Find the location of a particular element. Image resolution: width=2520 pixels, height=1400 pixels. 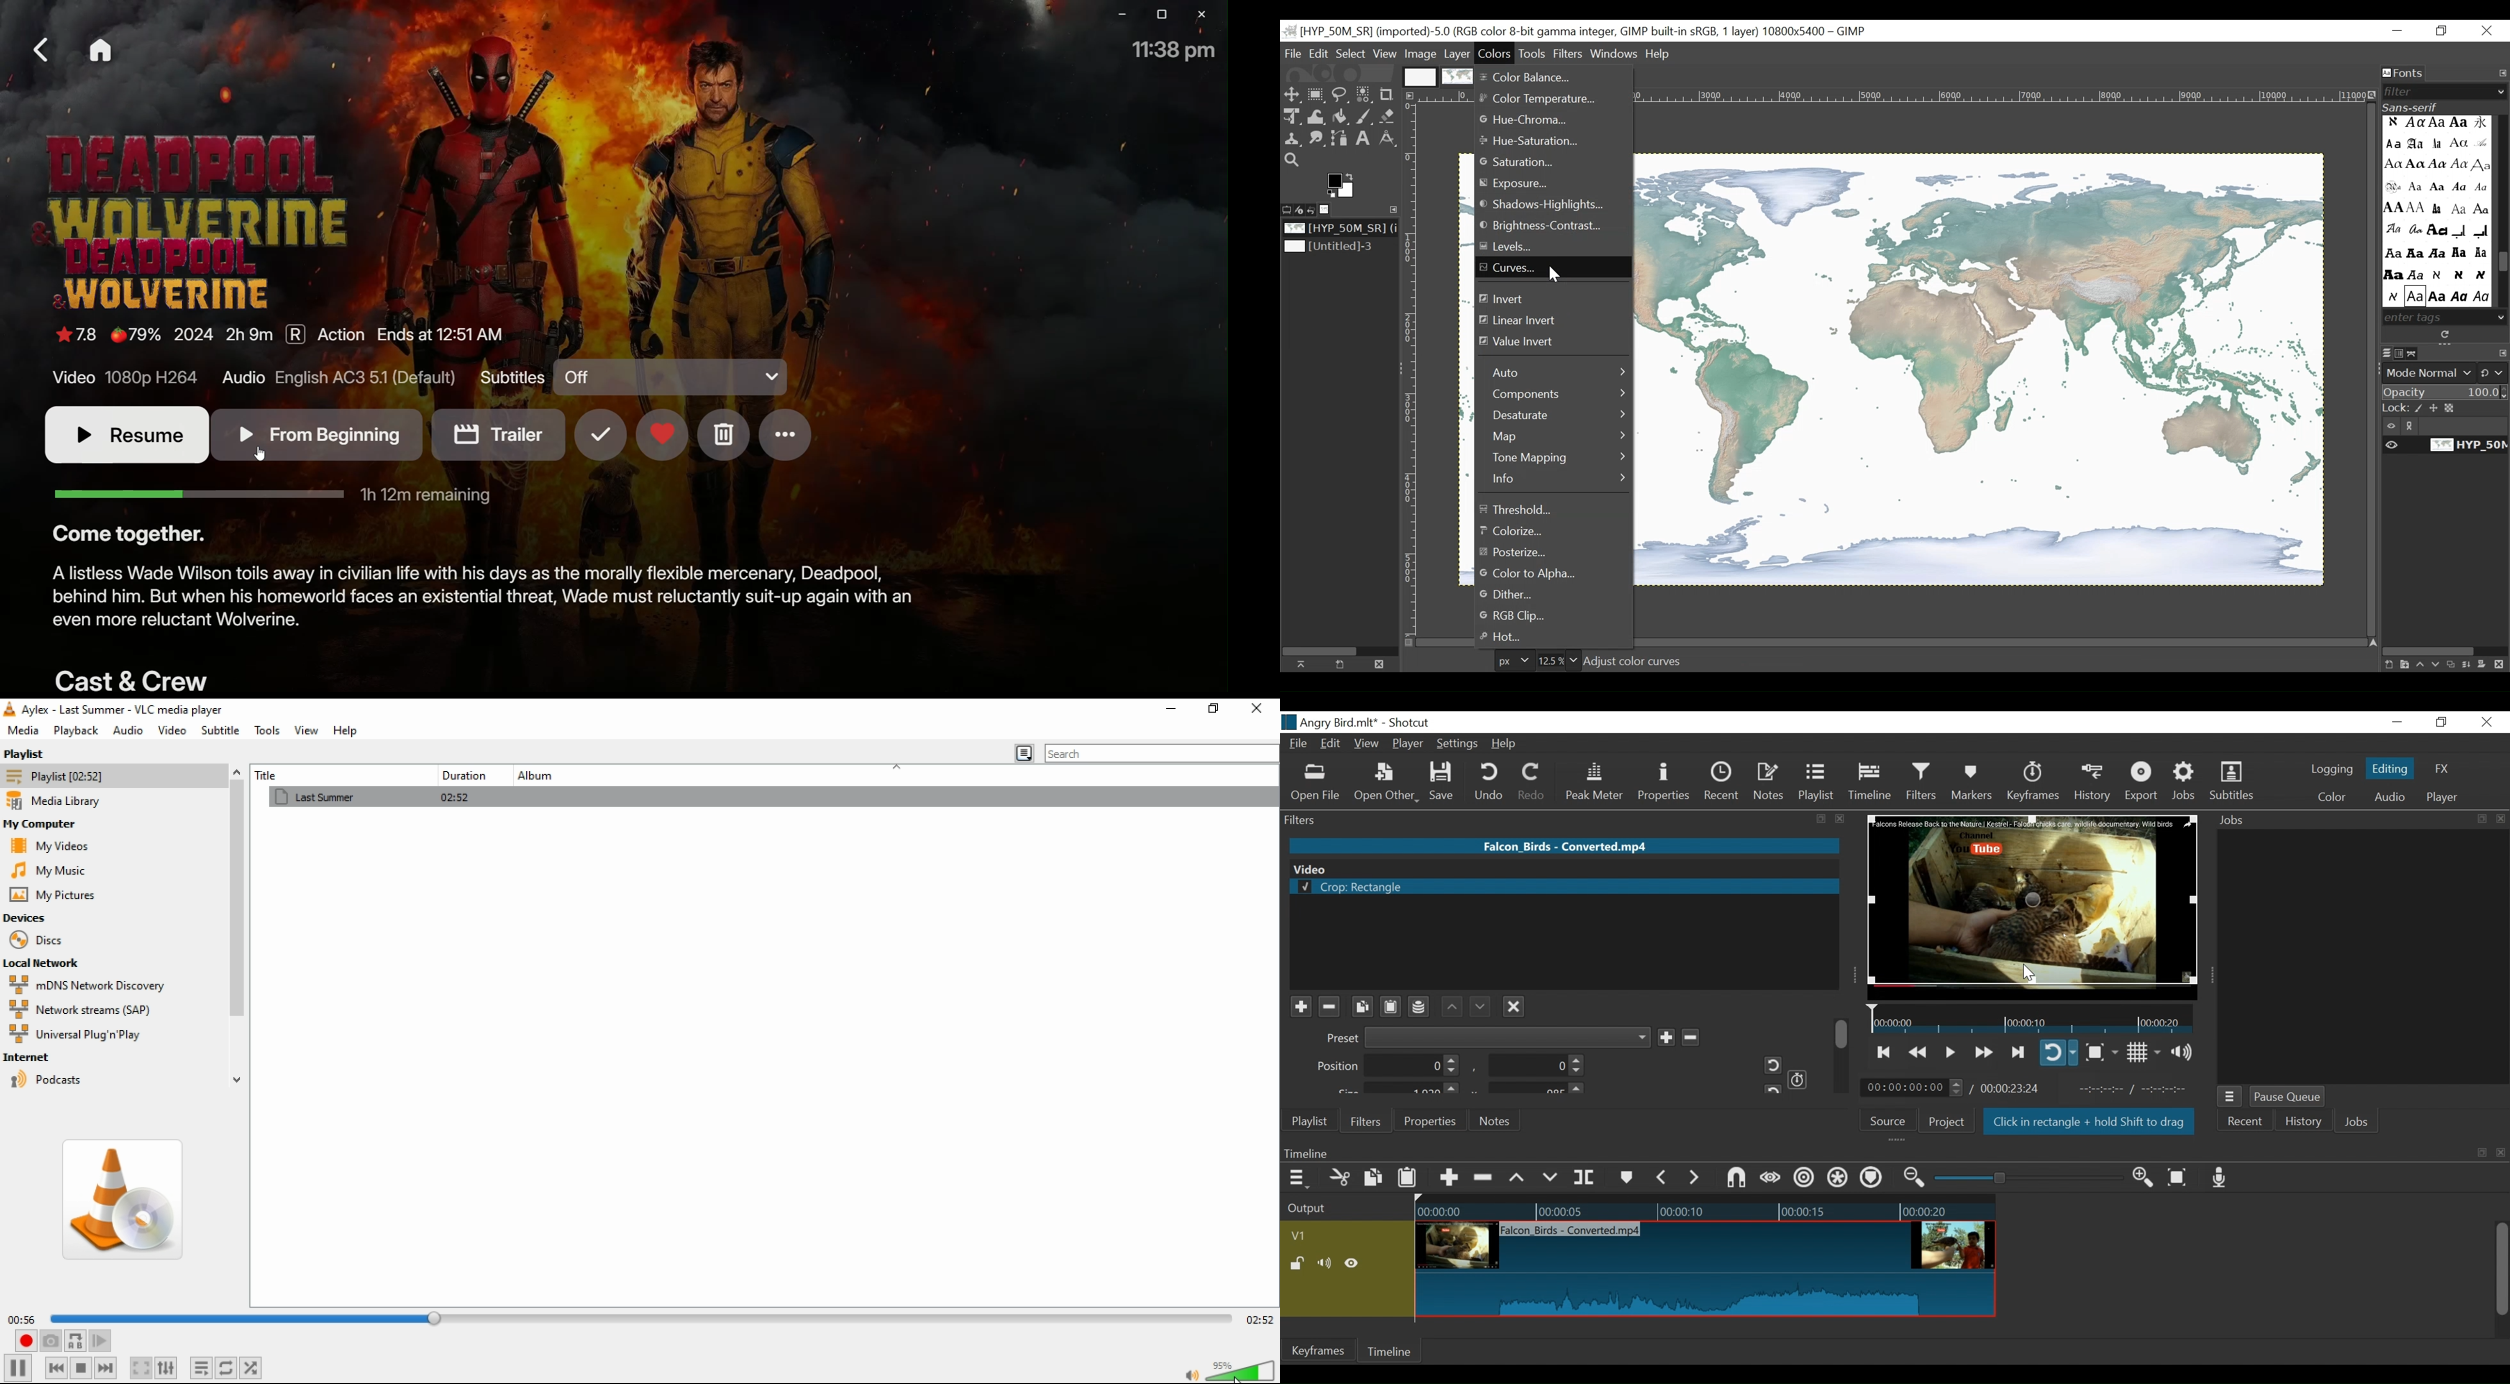

Levels is located at coordinates (1547, 247).